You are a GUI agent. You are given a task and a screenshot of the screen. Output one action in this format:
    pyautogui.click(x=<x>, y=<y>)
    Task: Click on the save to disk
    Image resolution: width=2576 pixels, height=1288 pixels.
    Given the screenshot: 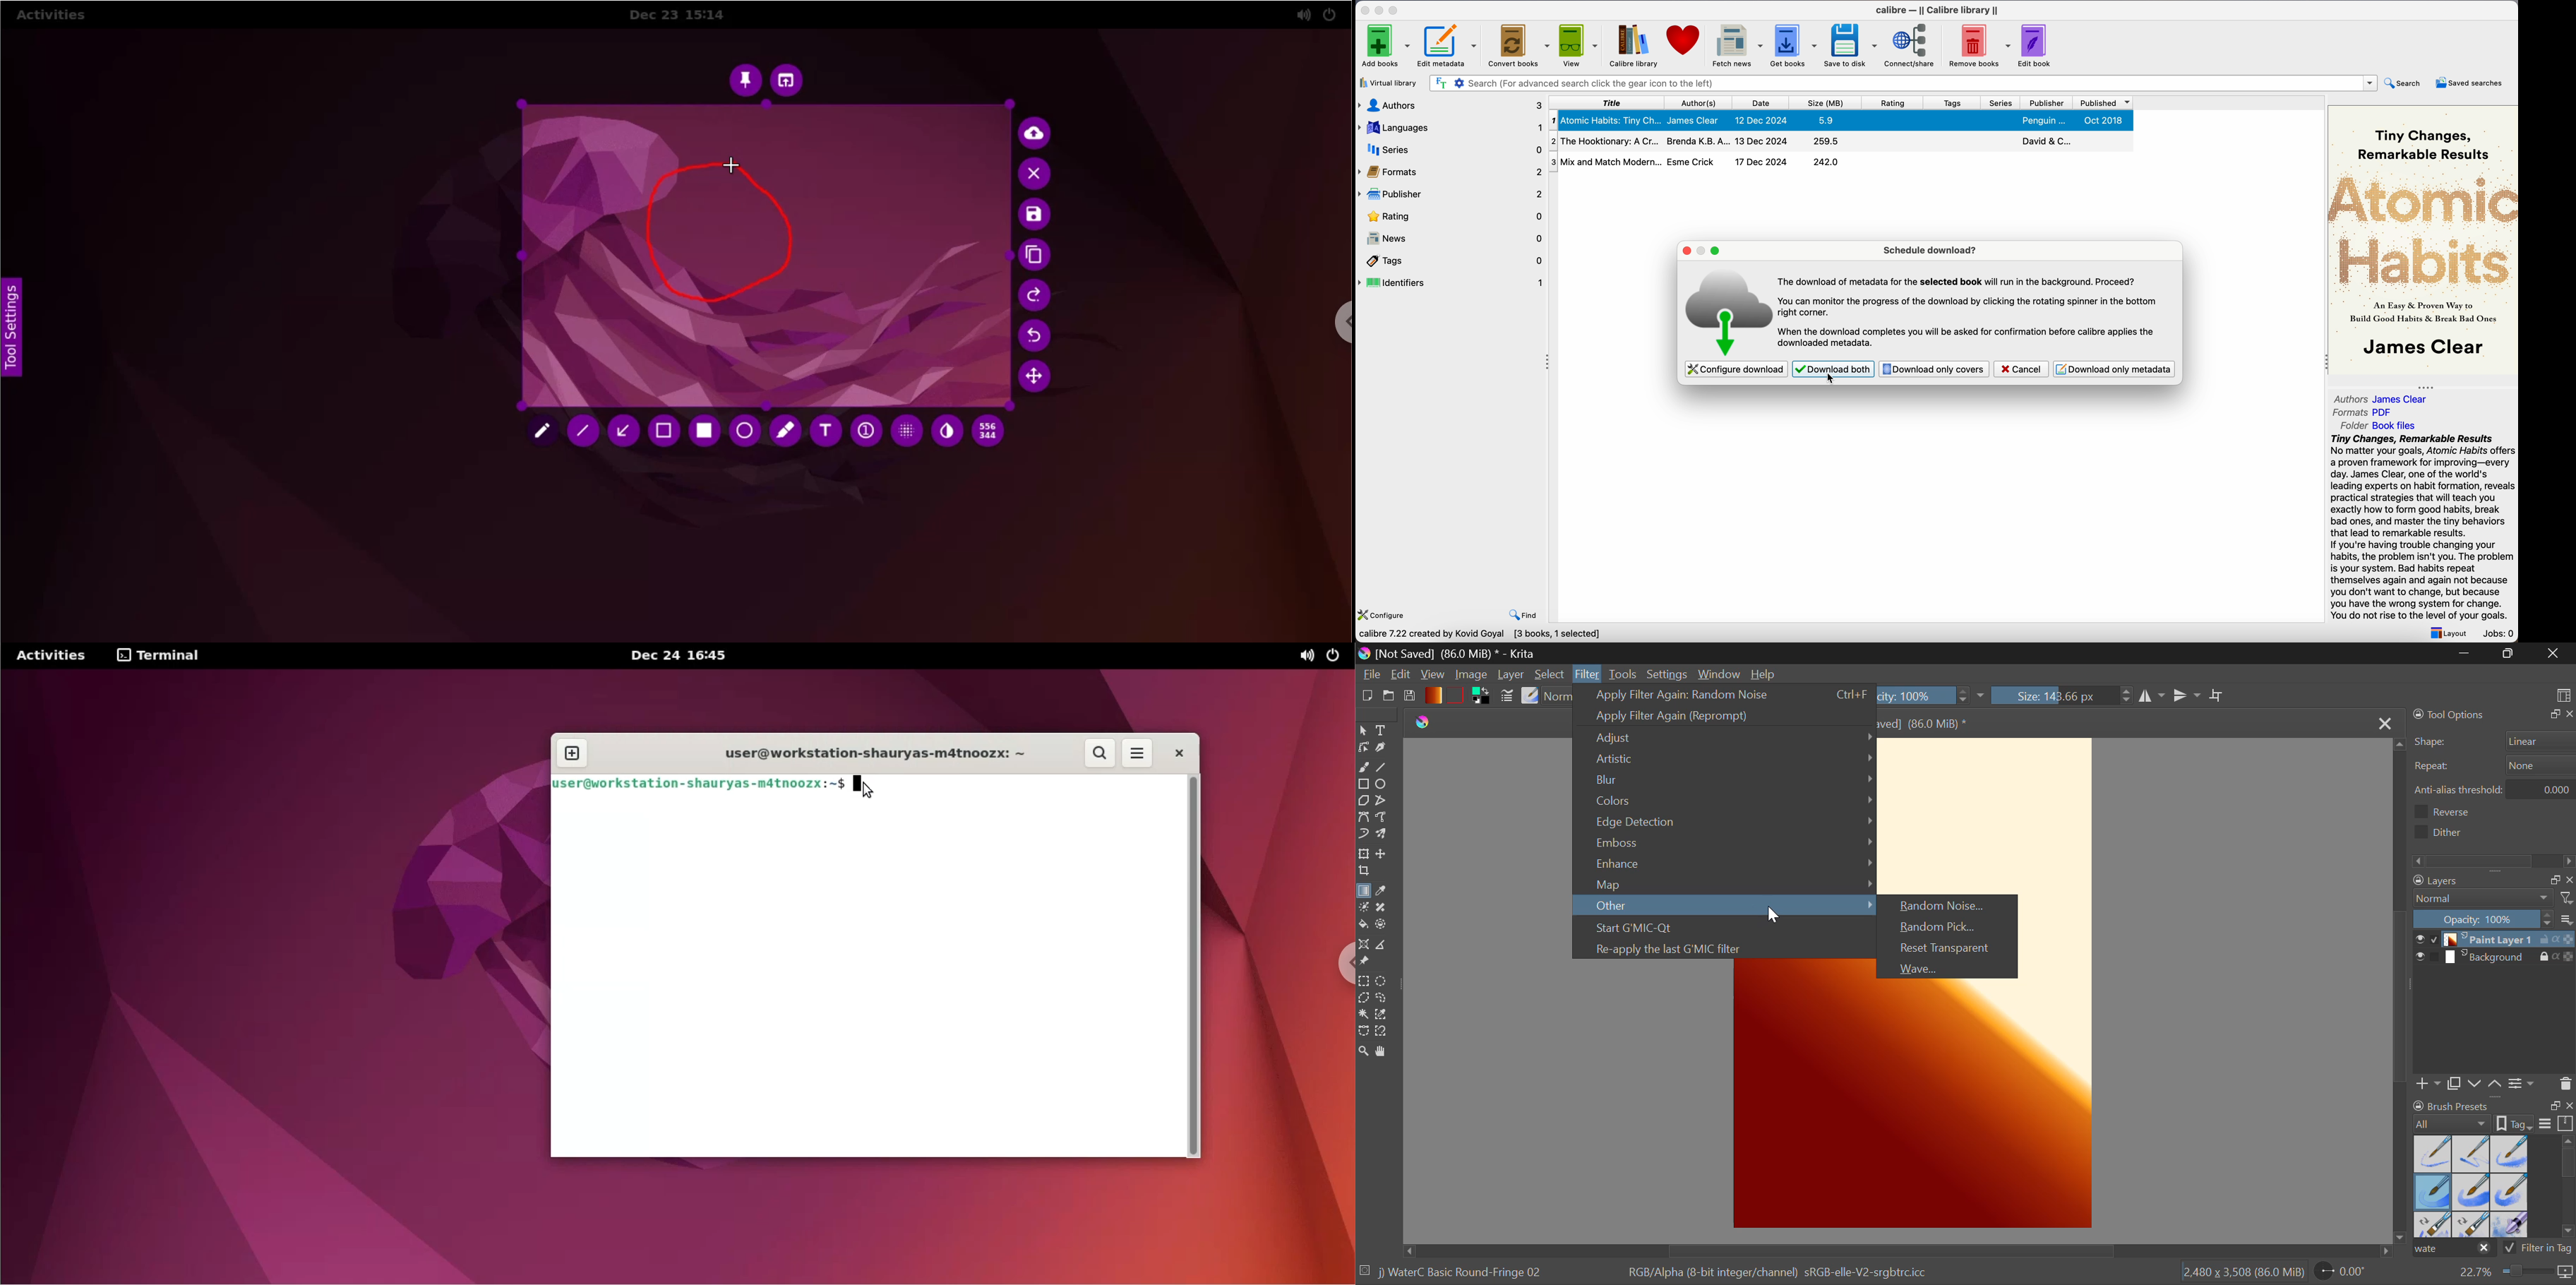 What is the action you would take?
    pyautogui.click(x=1851, y=45)
    